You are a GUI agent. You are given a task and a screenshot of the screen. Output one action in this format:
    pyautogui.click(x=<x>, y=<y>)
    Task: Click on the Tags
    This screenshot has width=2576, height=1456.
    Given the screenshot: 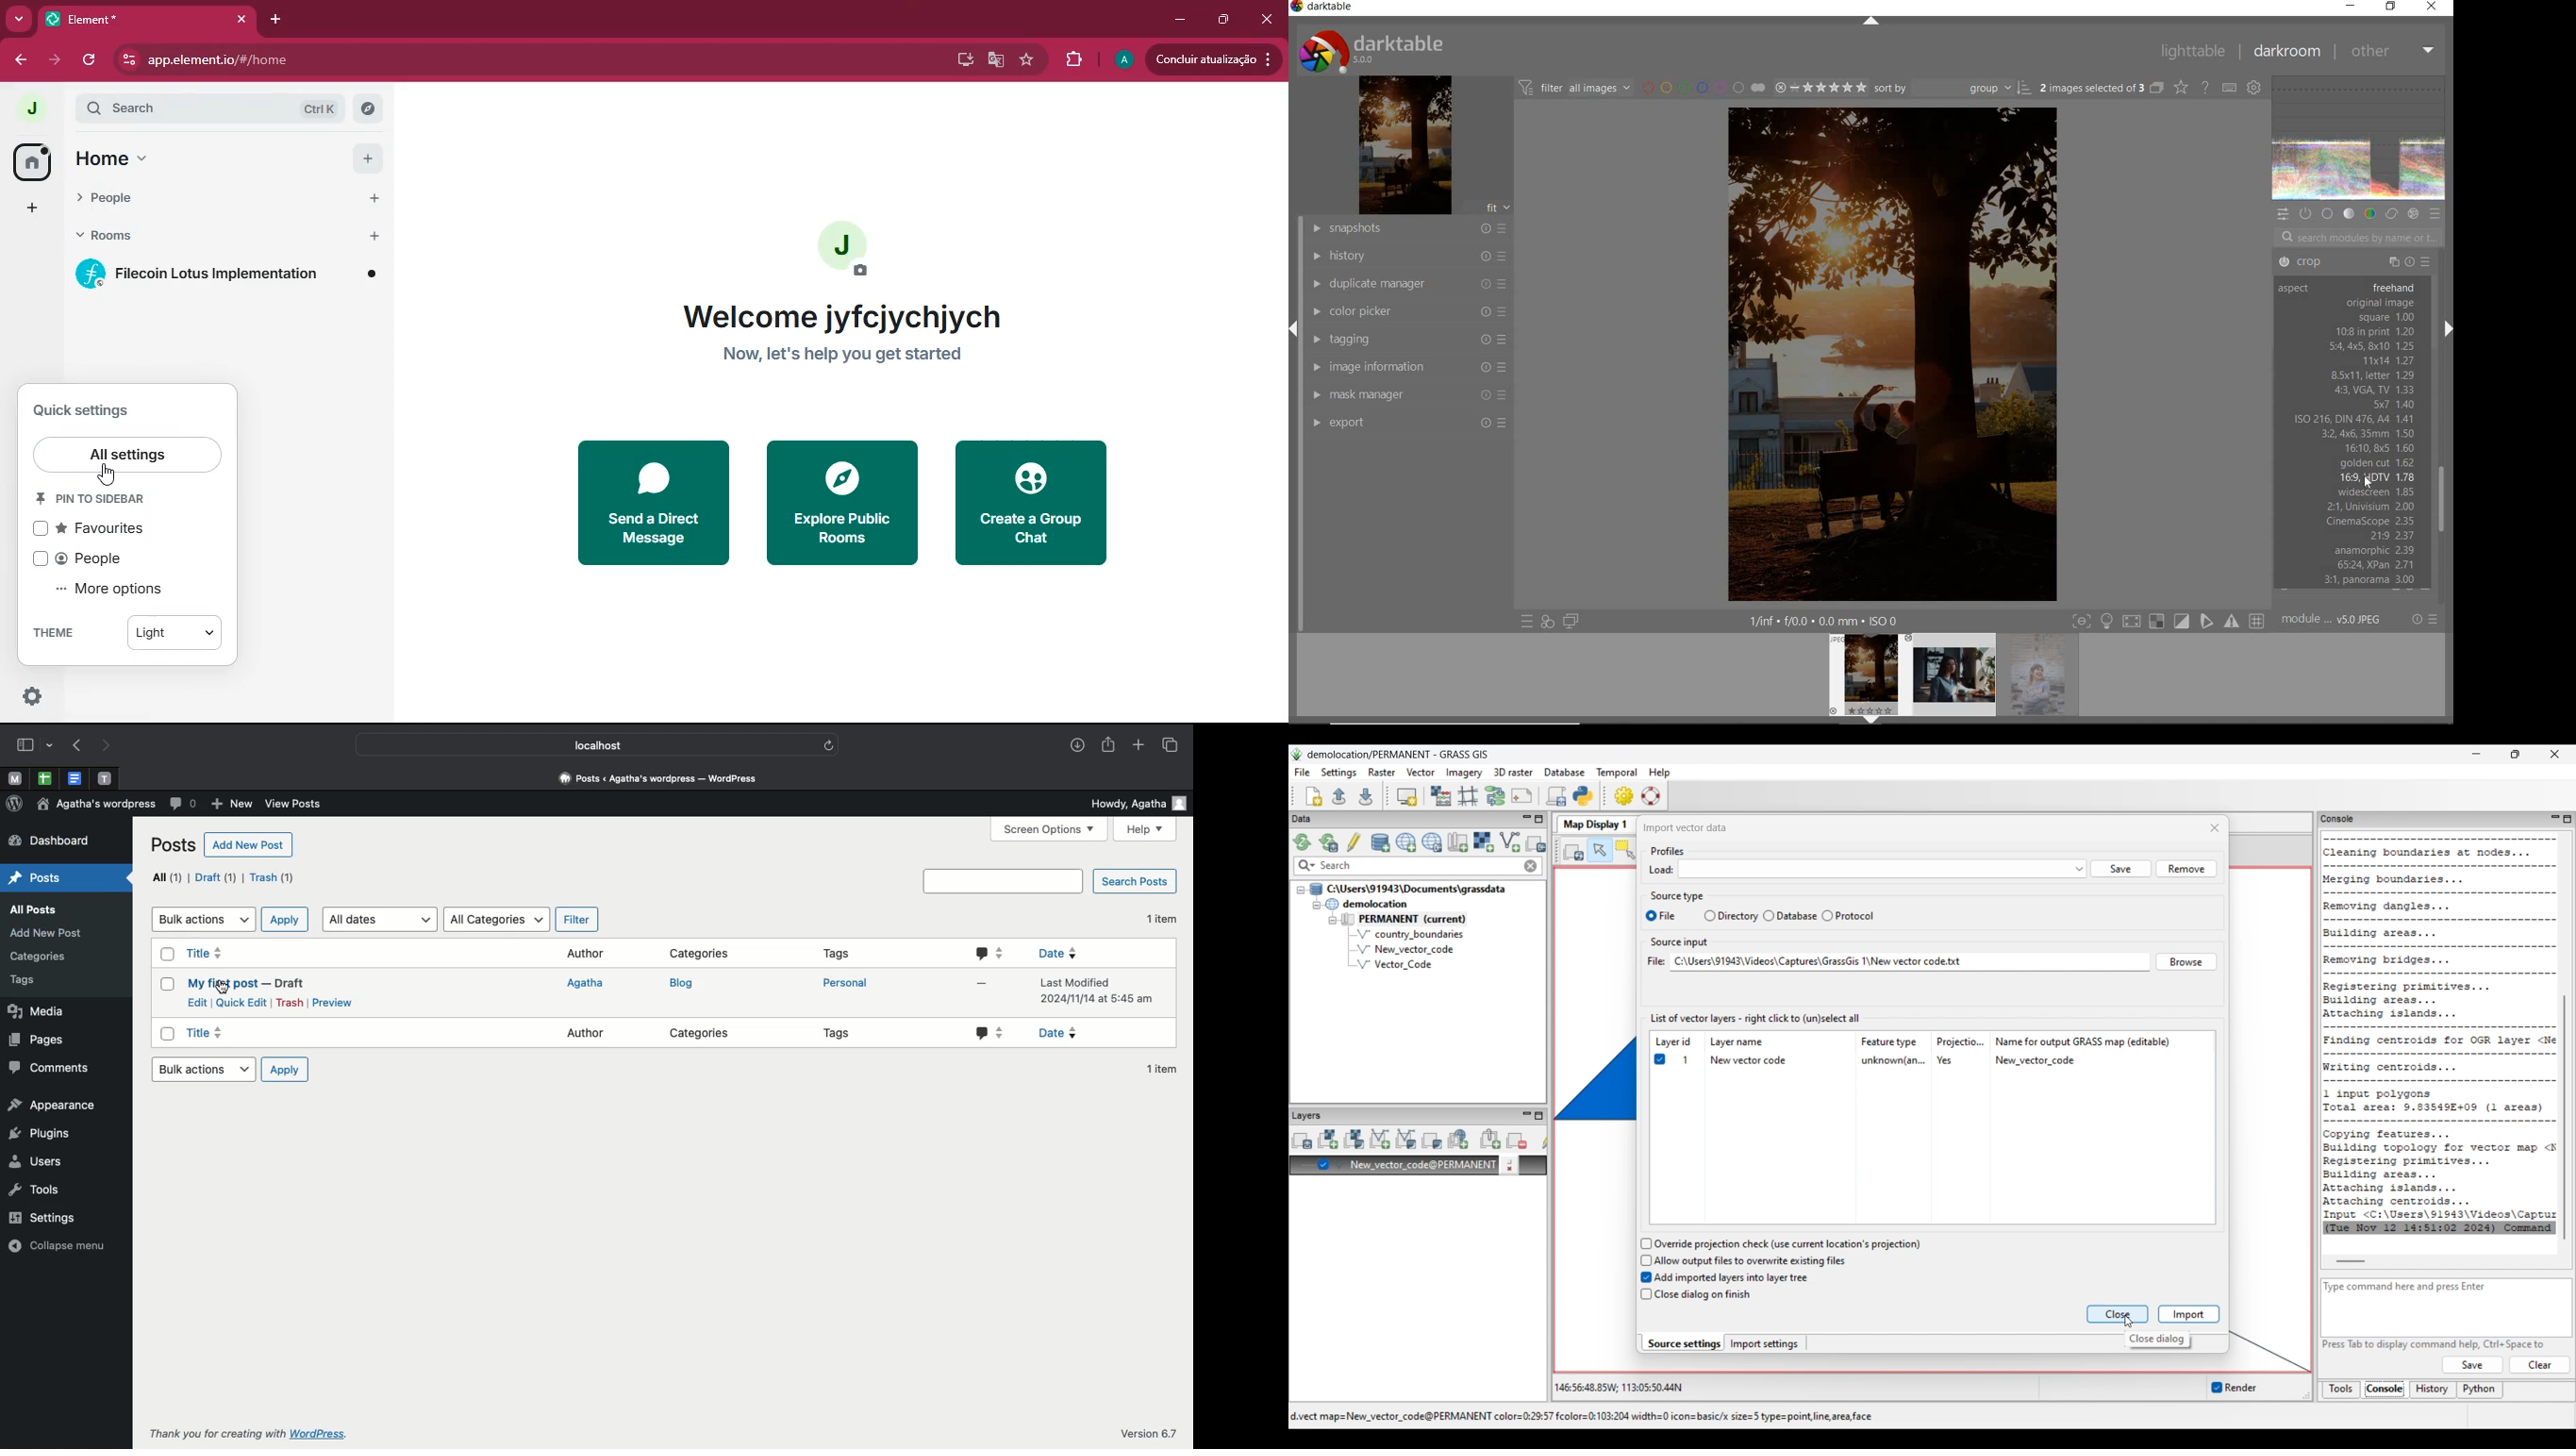 What is the action you would take?
    pyautogui.click(x=840, y=1034)
    